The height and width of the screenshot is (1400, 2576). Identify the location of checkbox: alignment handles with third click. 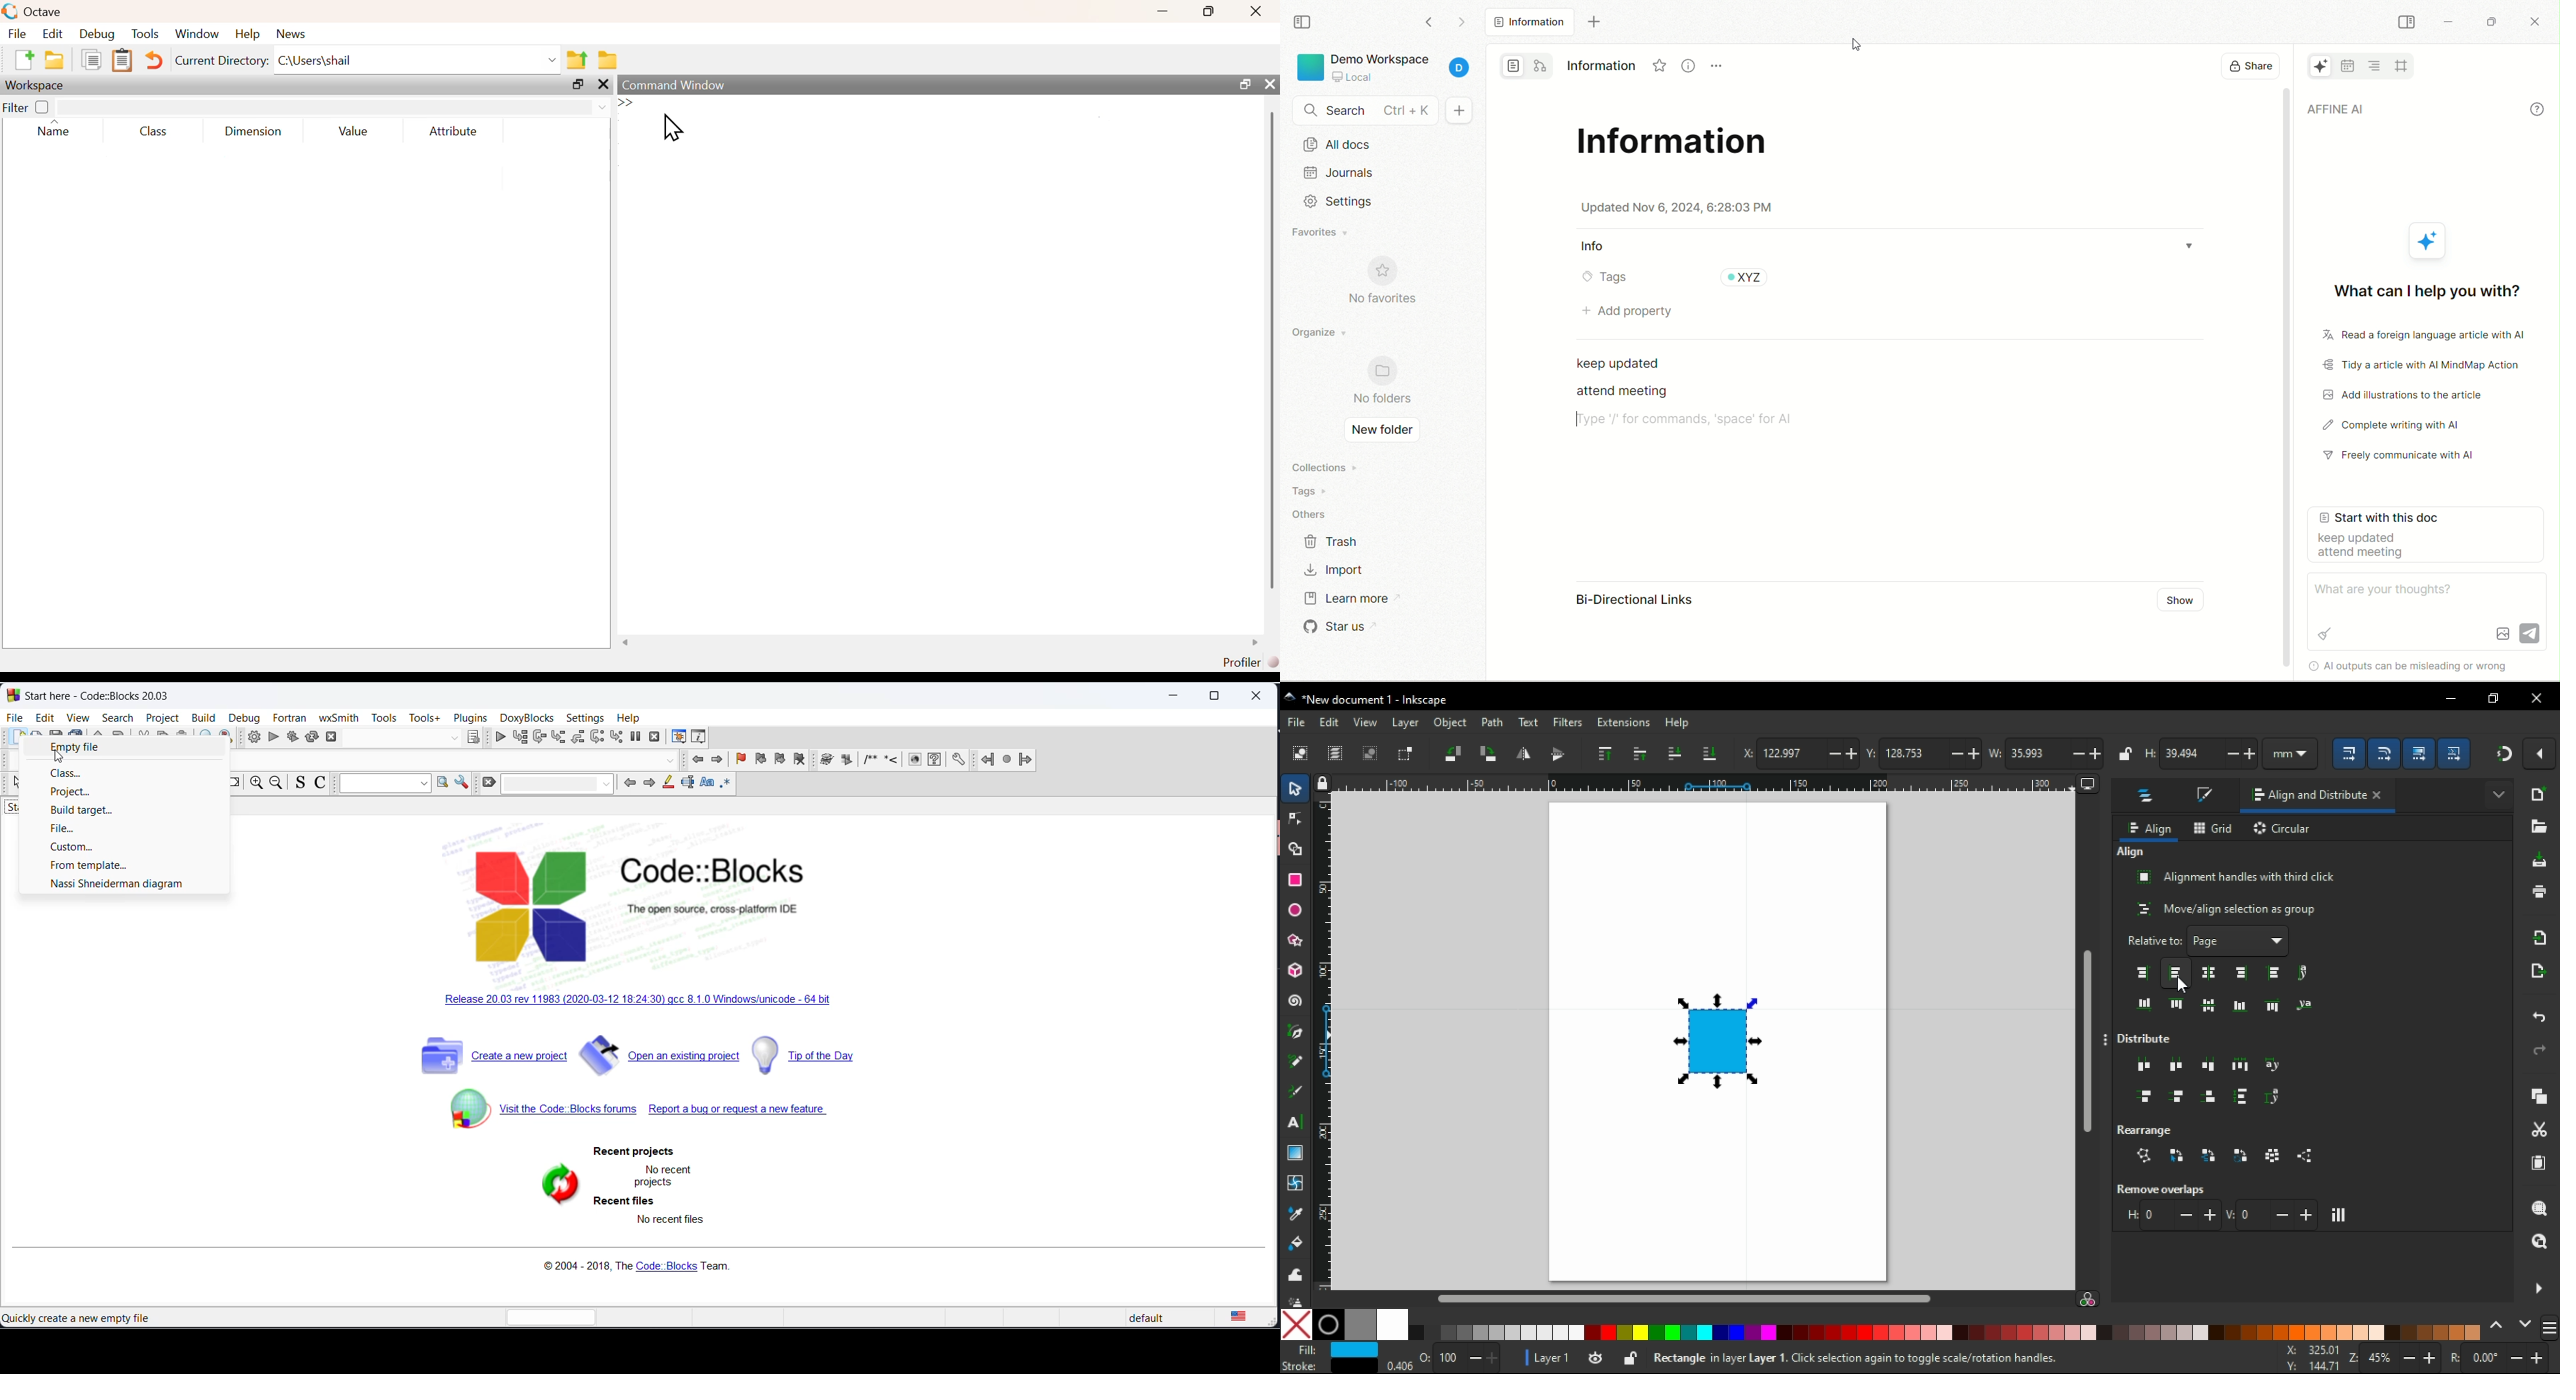
(2237, 878).